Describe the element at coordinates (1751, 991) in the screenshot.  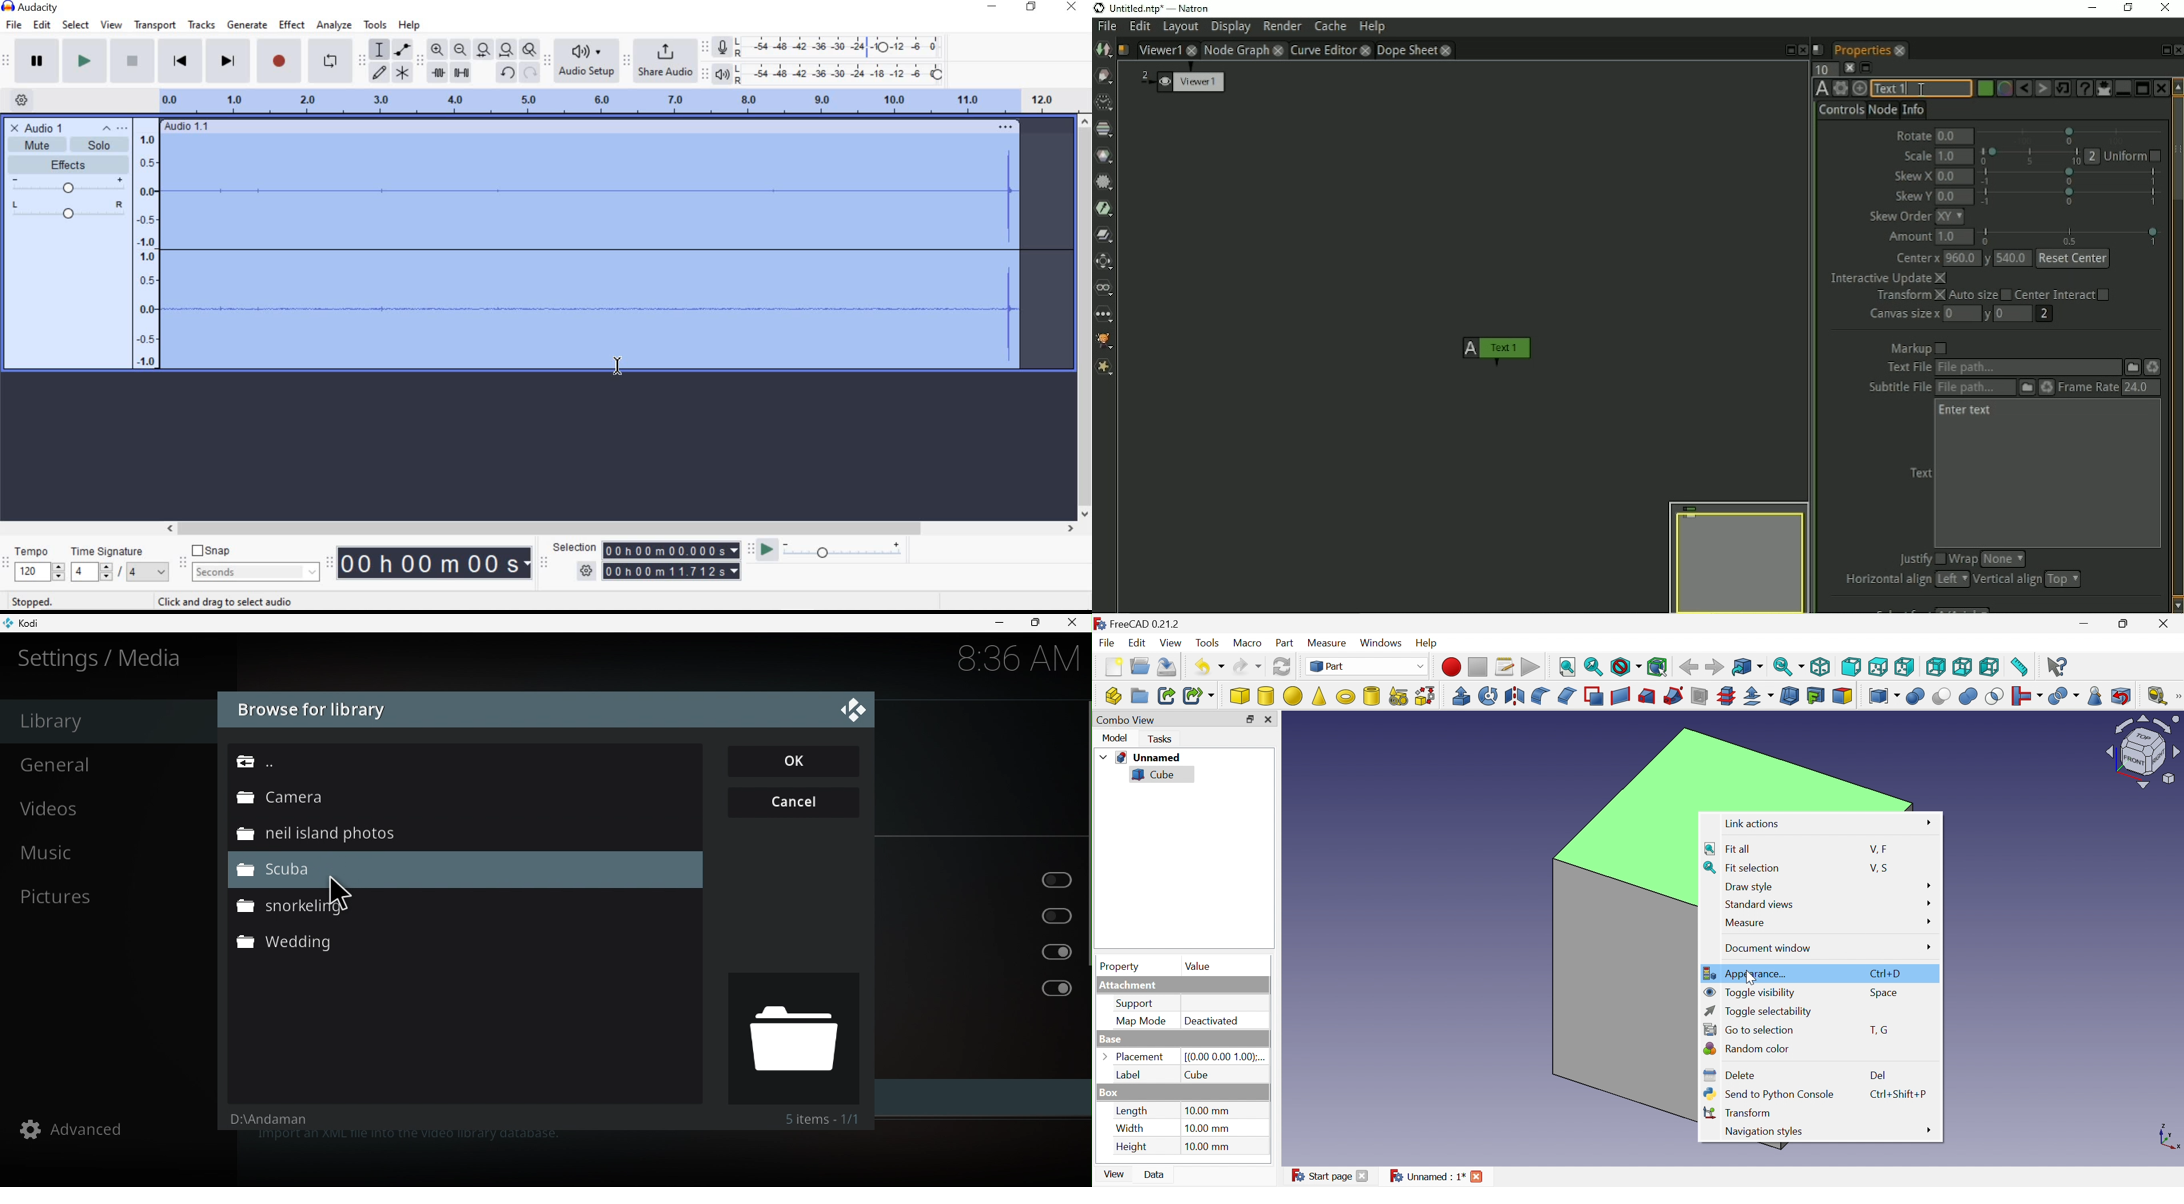
I see `Toggle visibility` at that location.